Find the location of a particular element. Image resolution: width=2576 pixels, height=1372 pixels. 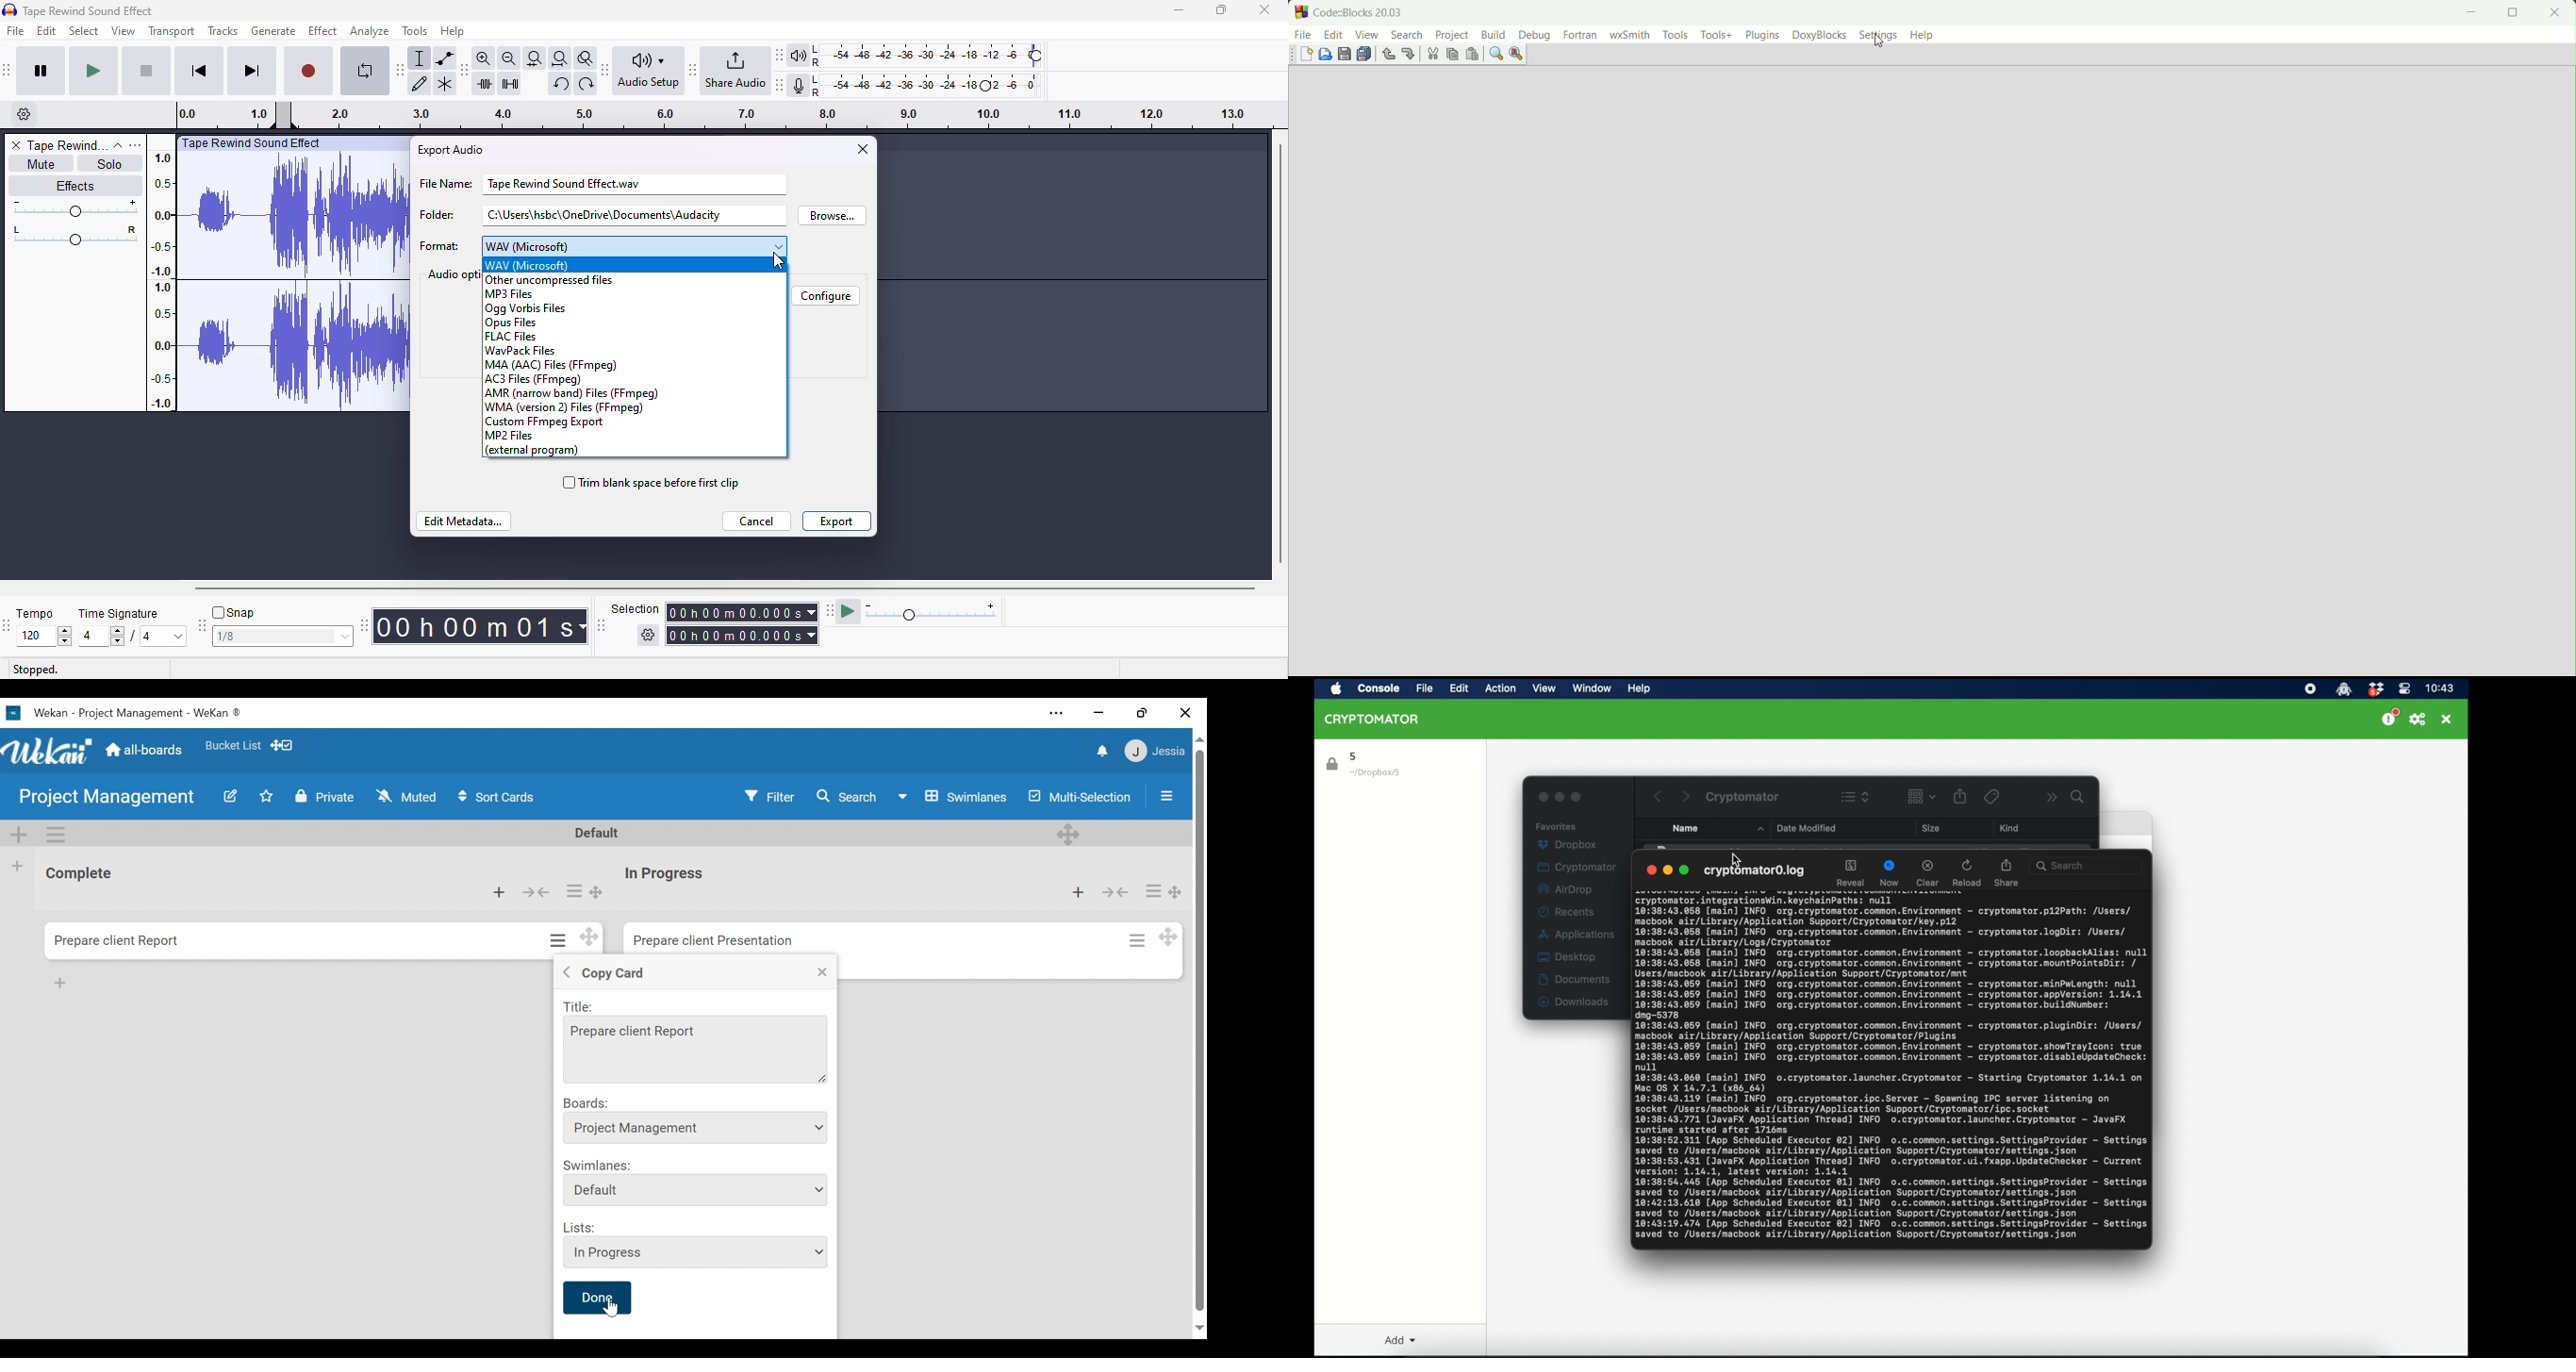

audacity snapping toolbar is located at coordinates (276, 623).